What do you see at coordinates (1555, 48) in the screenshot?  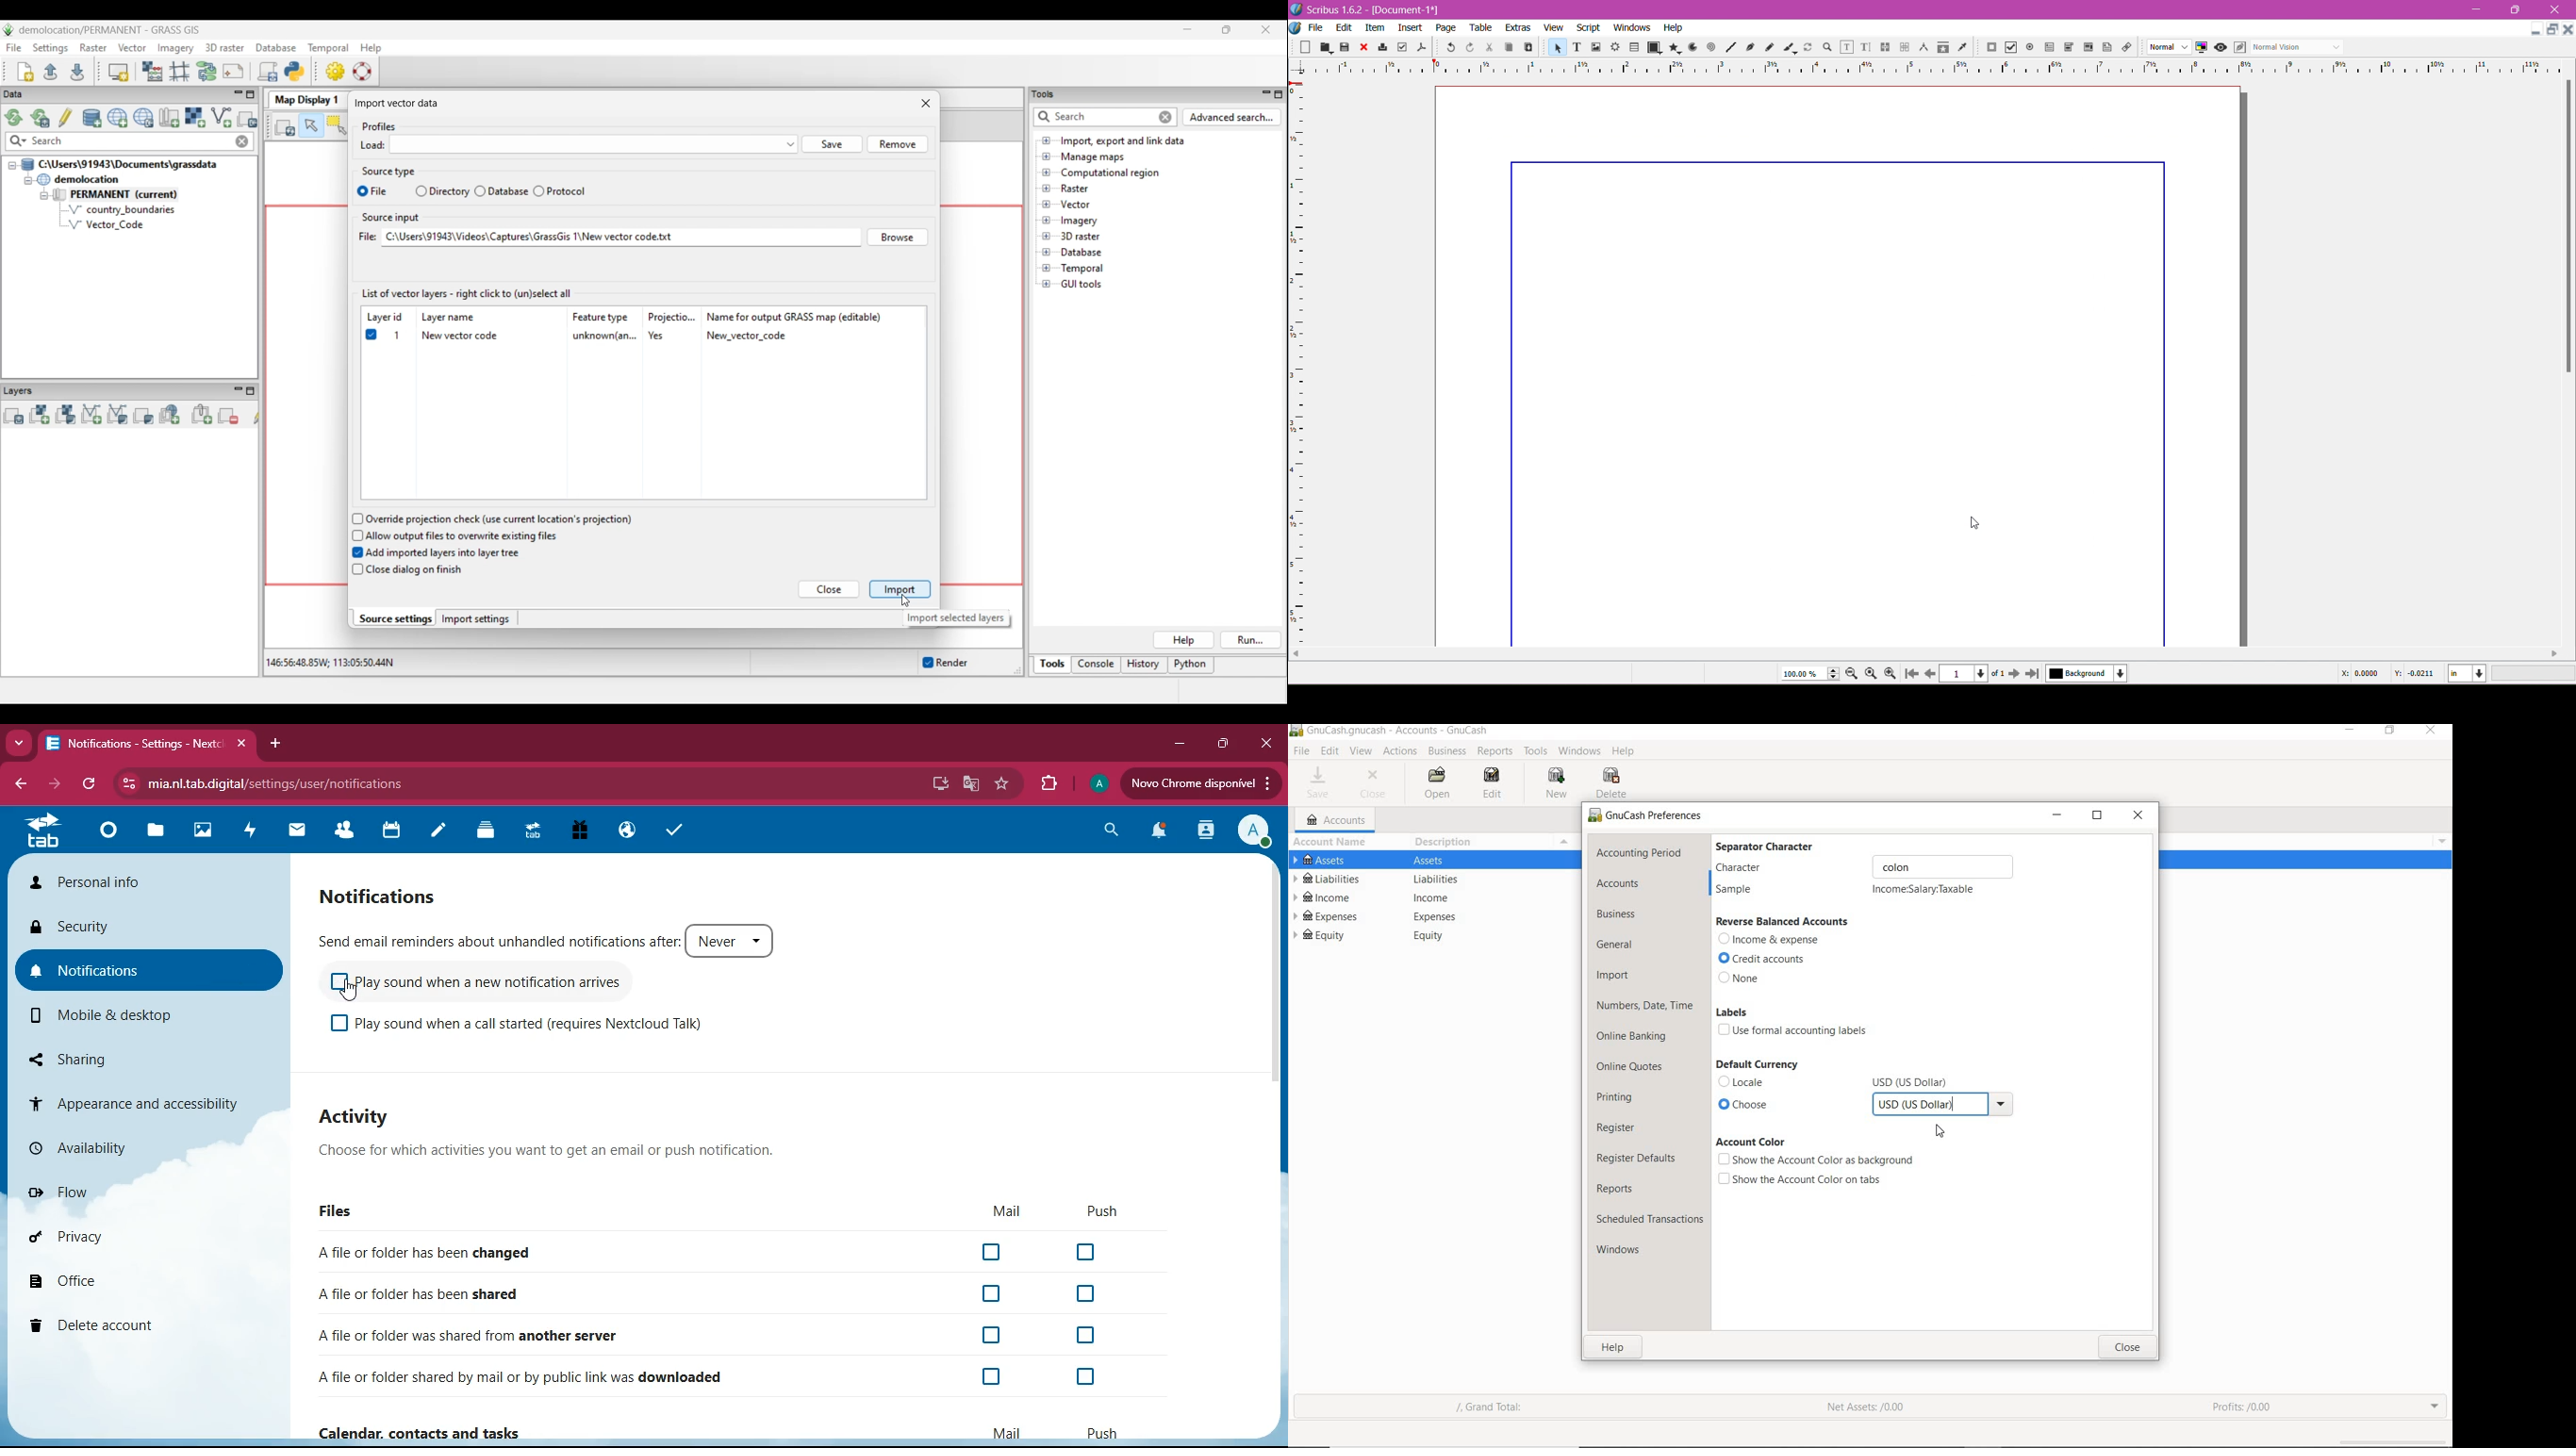 I see `Select Item` at bounding box center [1555, 48].